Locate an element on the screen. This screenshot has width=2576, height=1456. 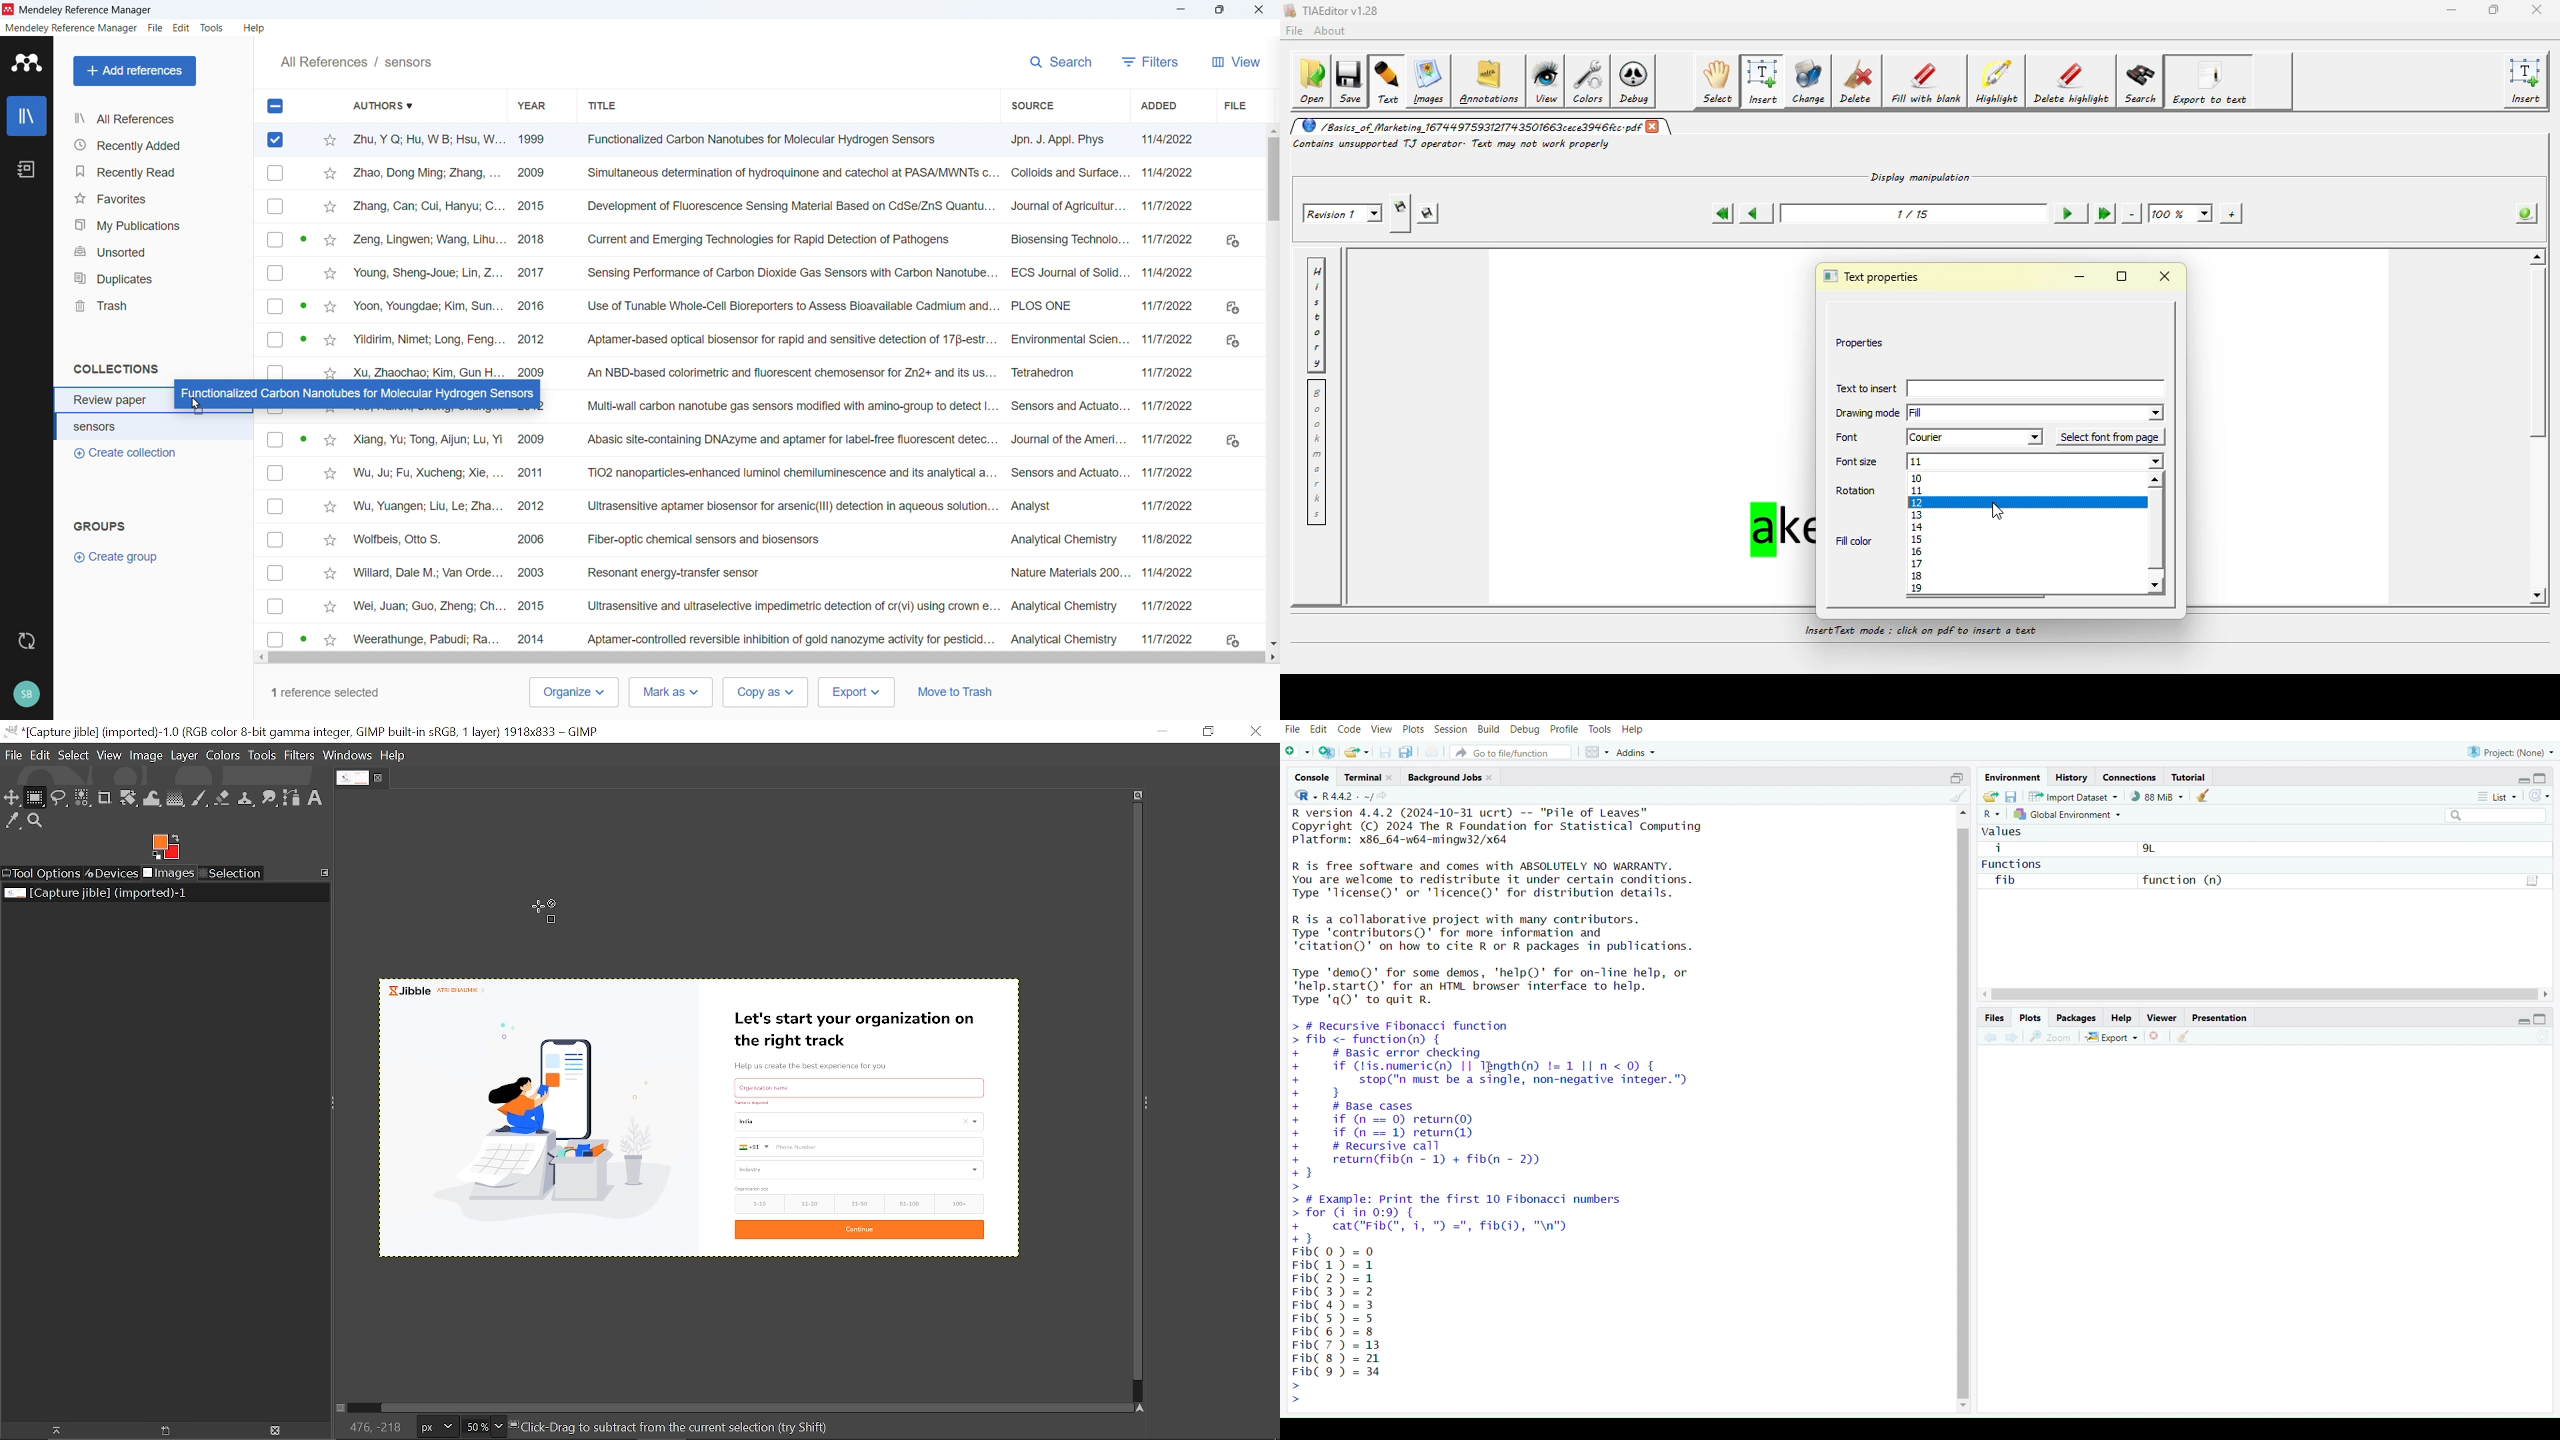
collapse is located at coordinates (2543, 778).